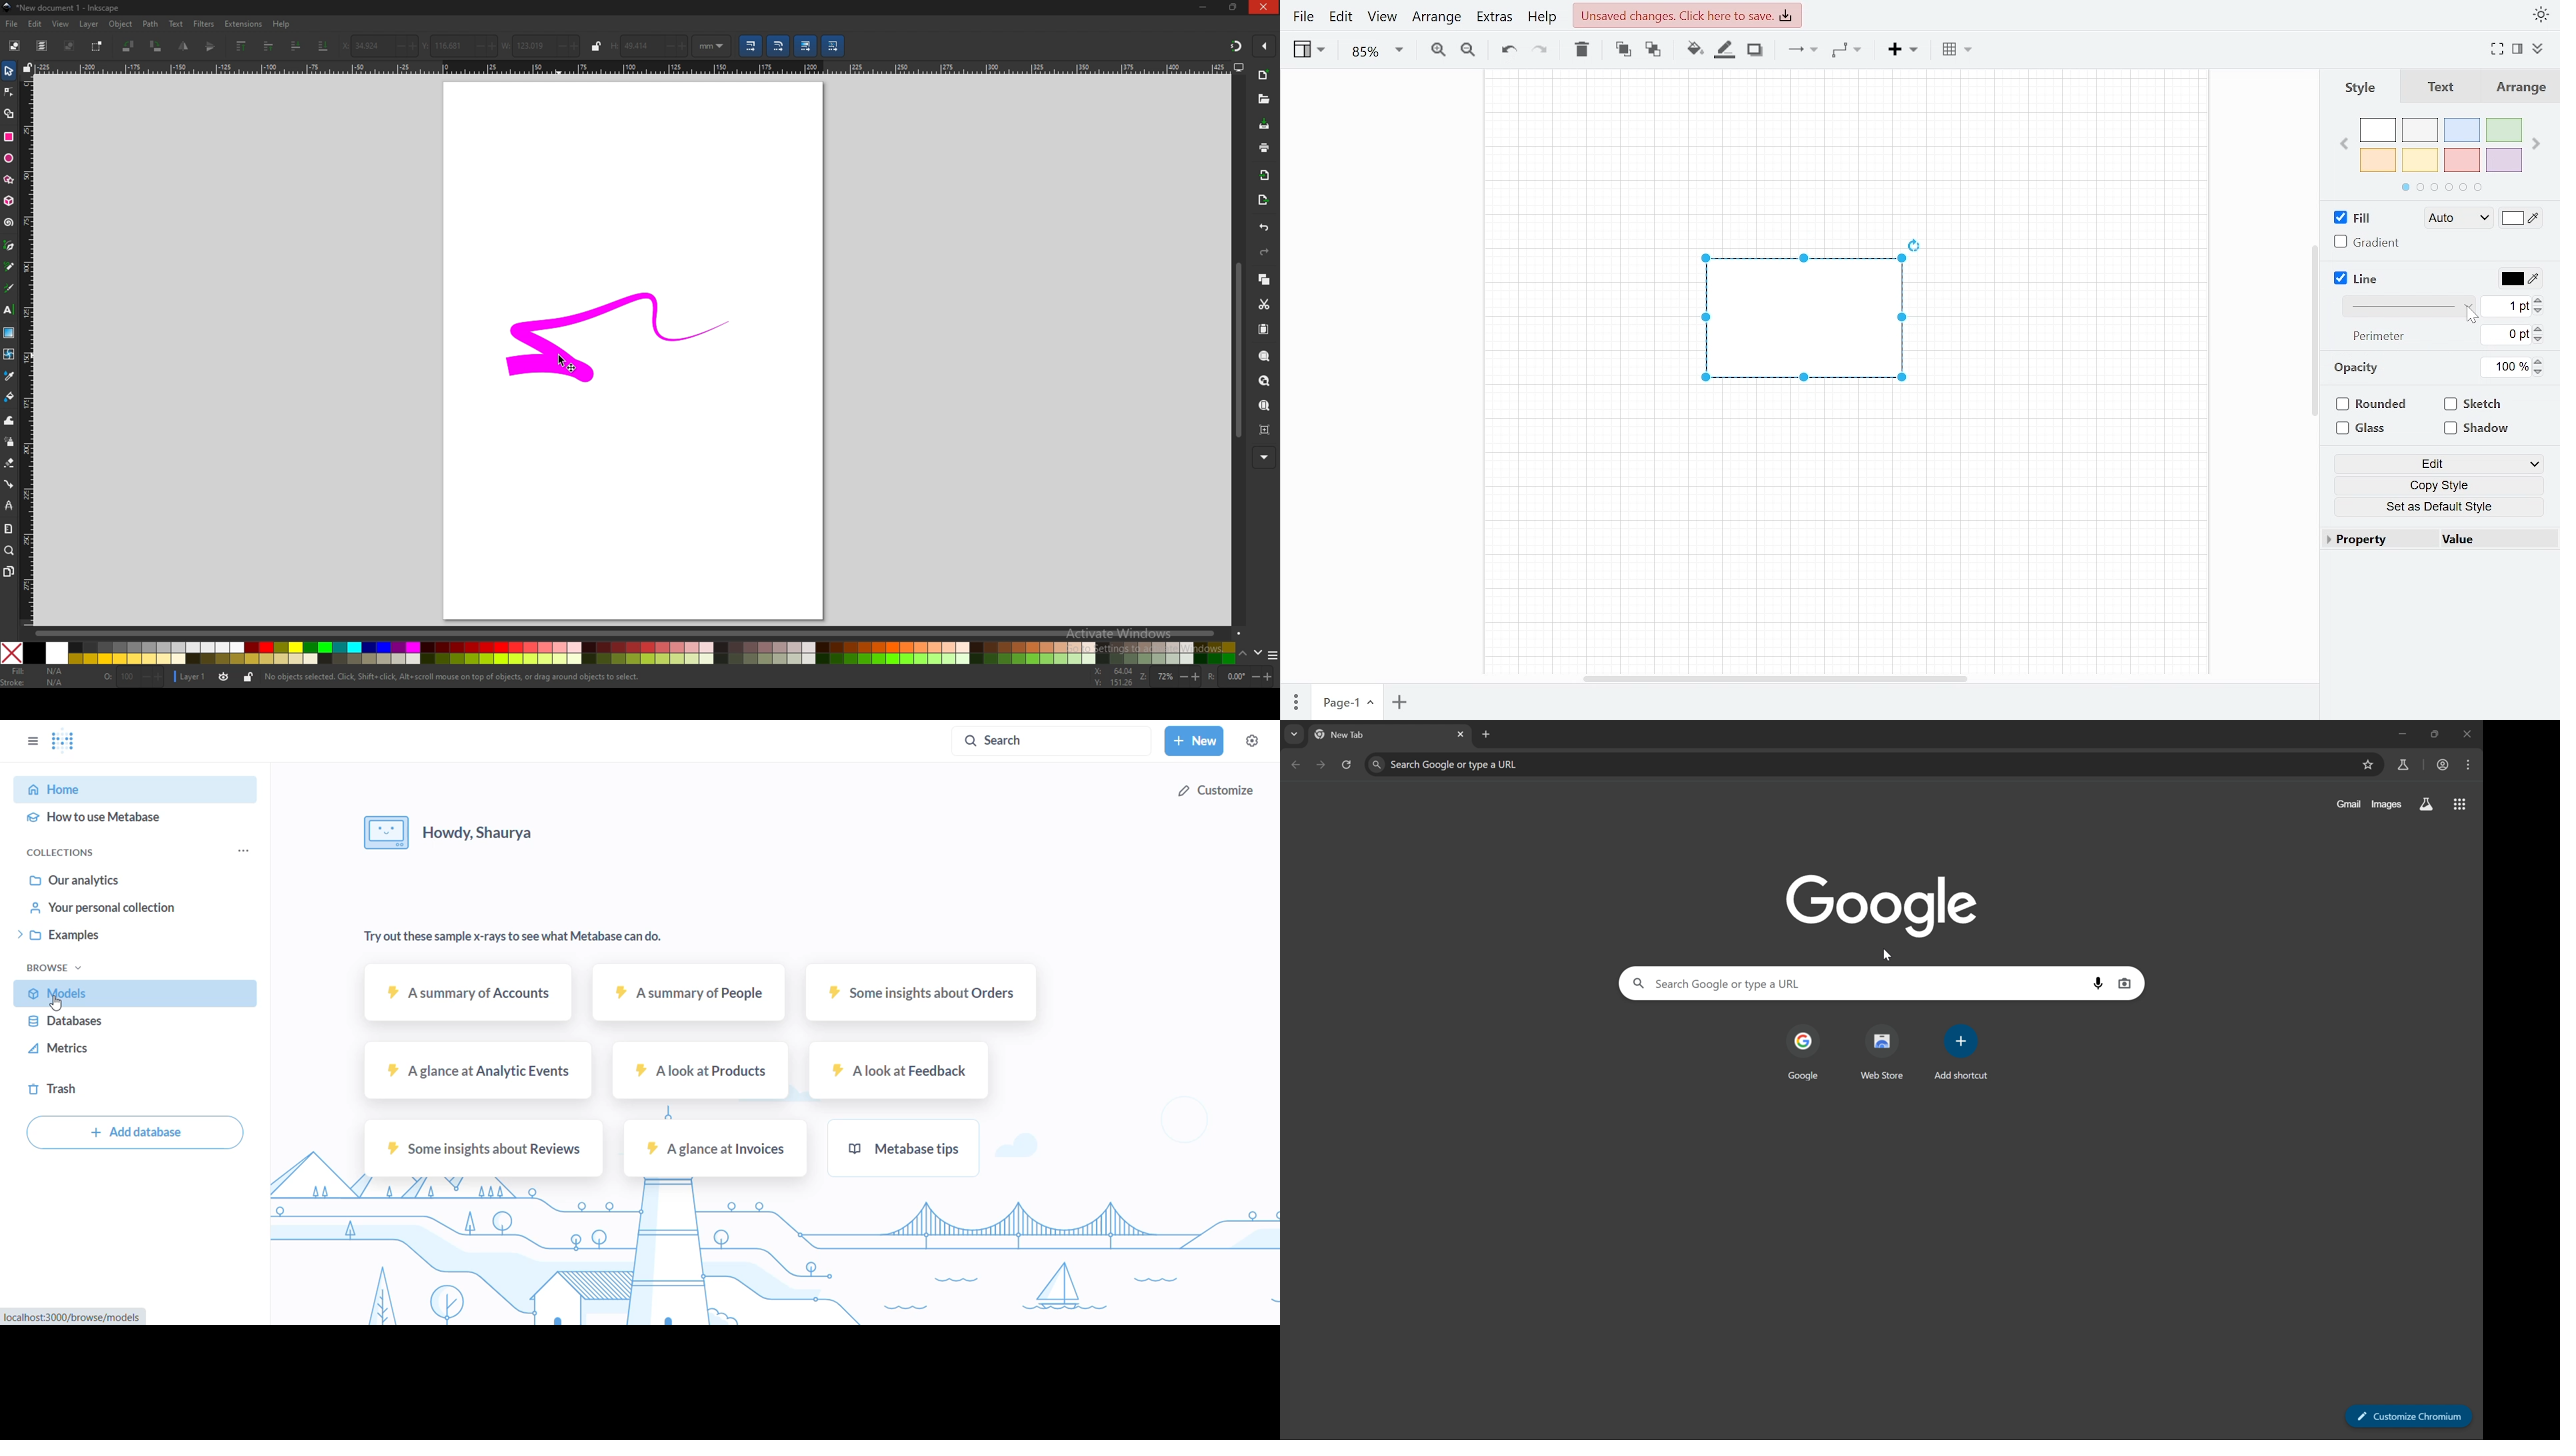  What do you see at coordinates (1342, 20) in the screenshot?
I see `Edit` at bounding box center [1342, 20].